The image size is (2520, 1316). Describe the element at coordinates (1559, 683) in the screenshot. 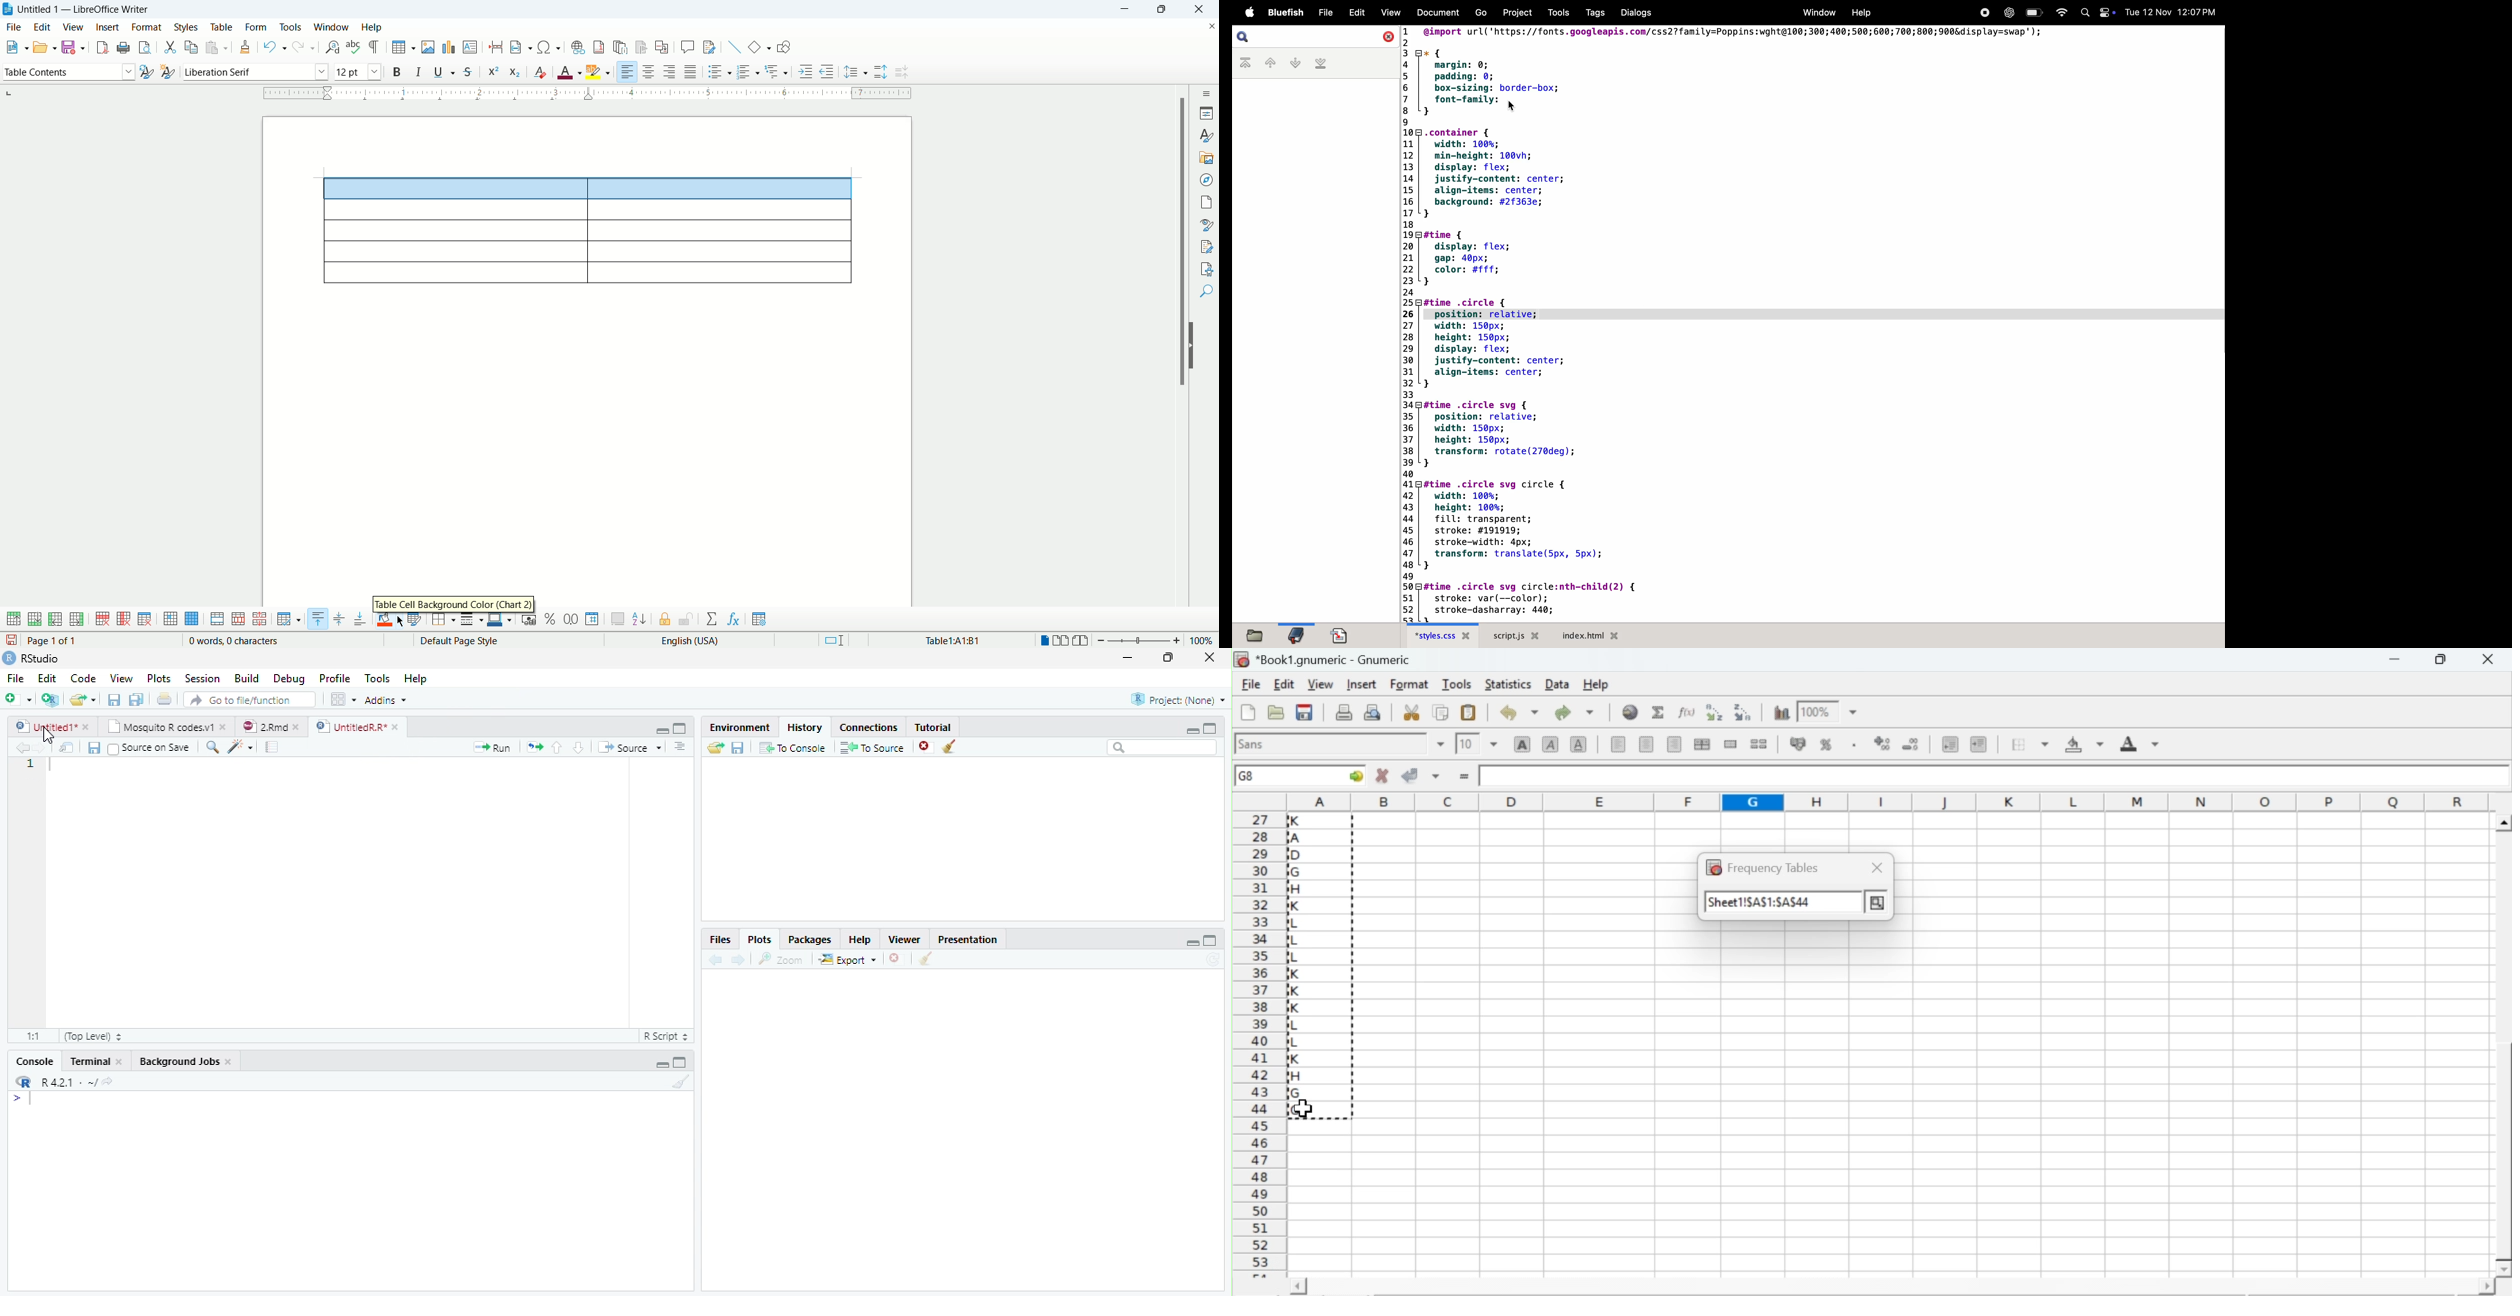

I see `data` at that location.